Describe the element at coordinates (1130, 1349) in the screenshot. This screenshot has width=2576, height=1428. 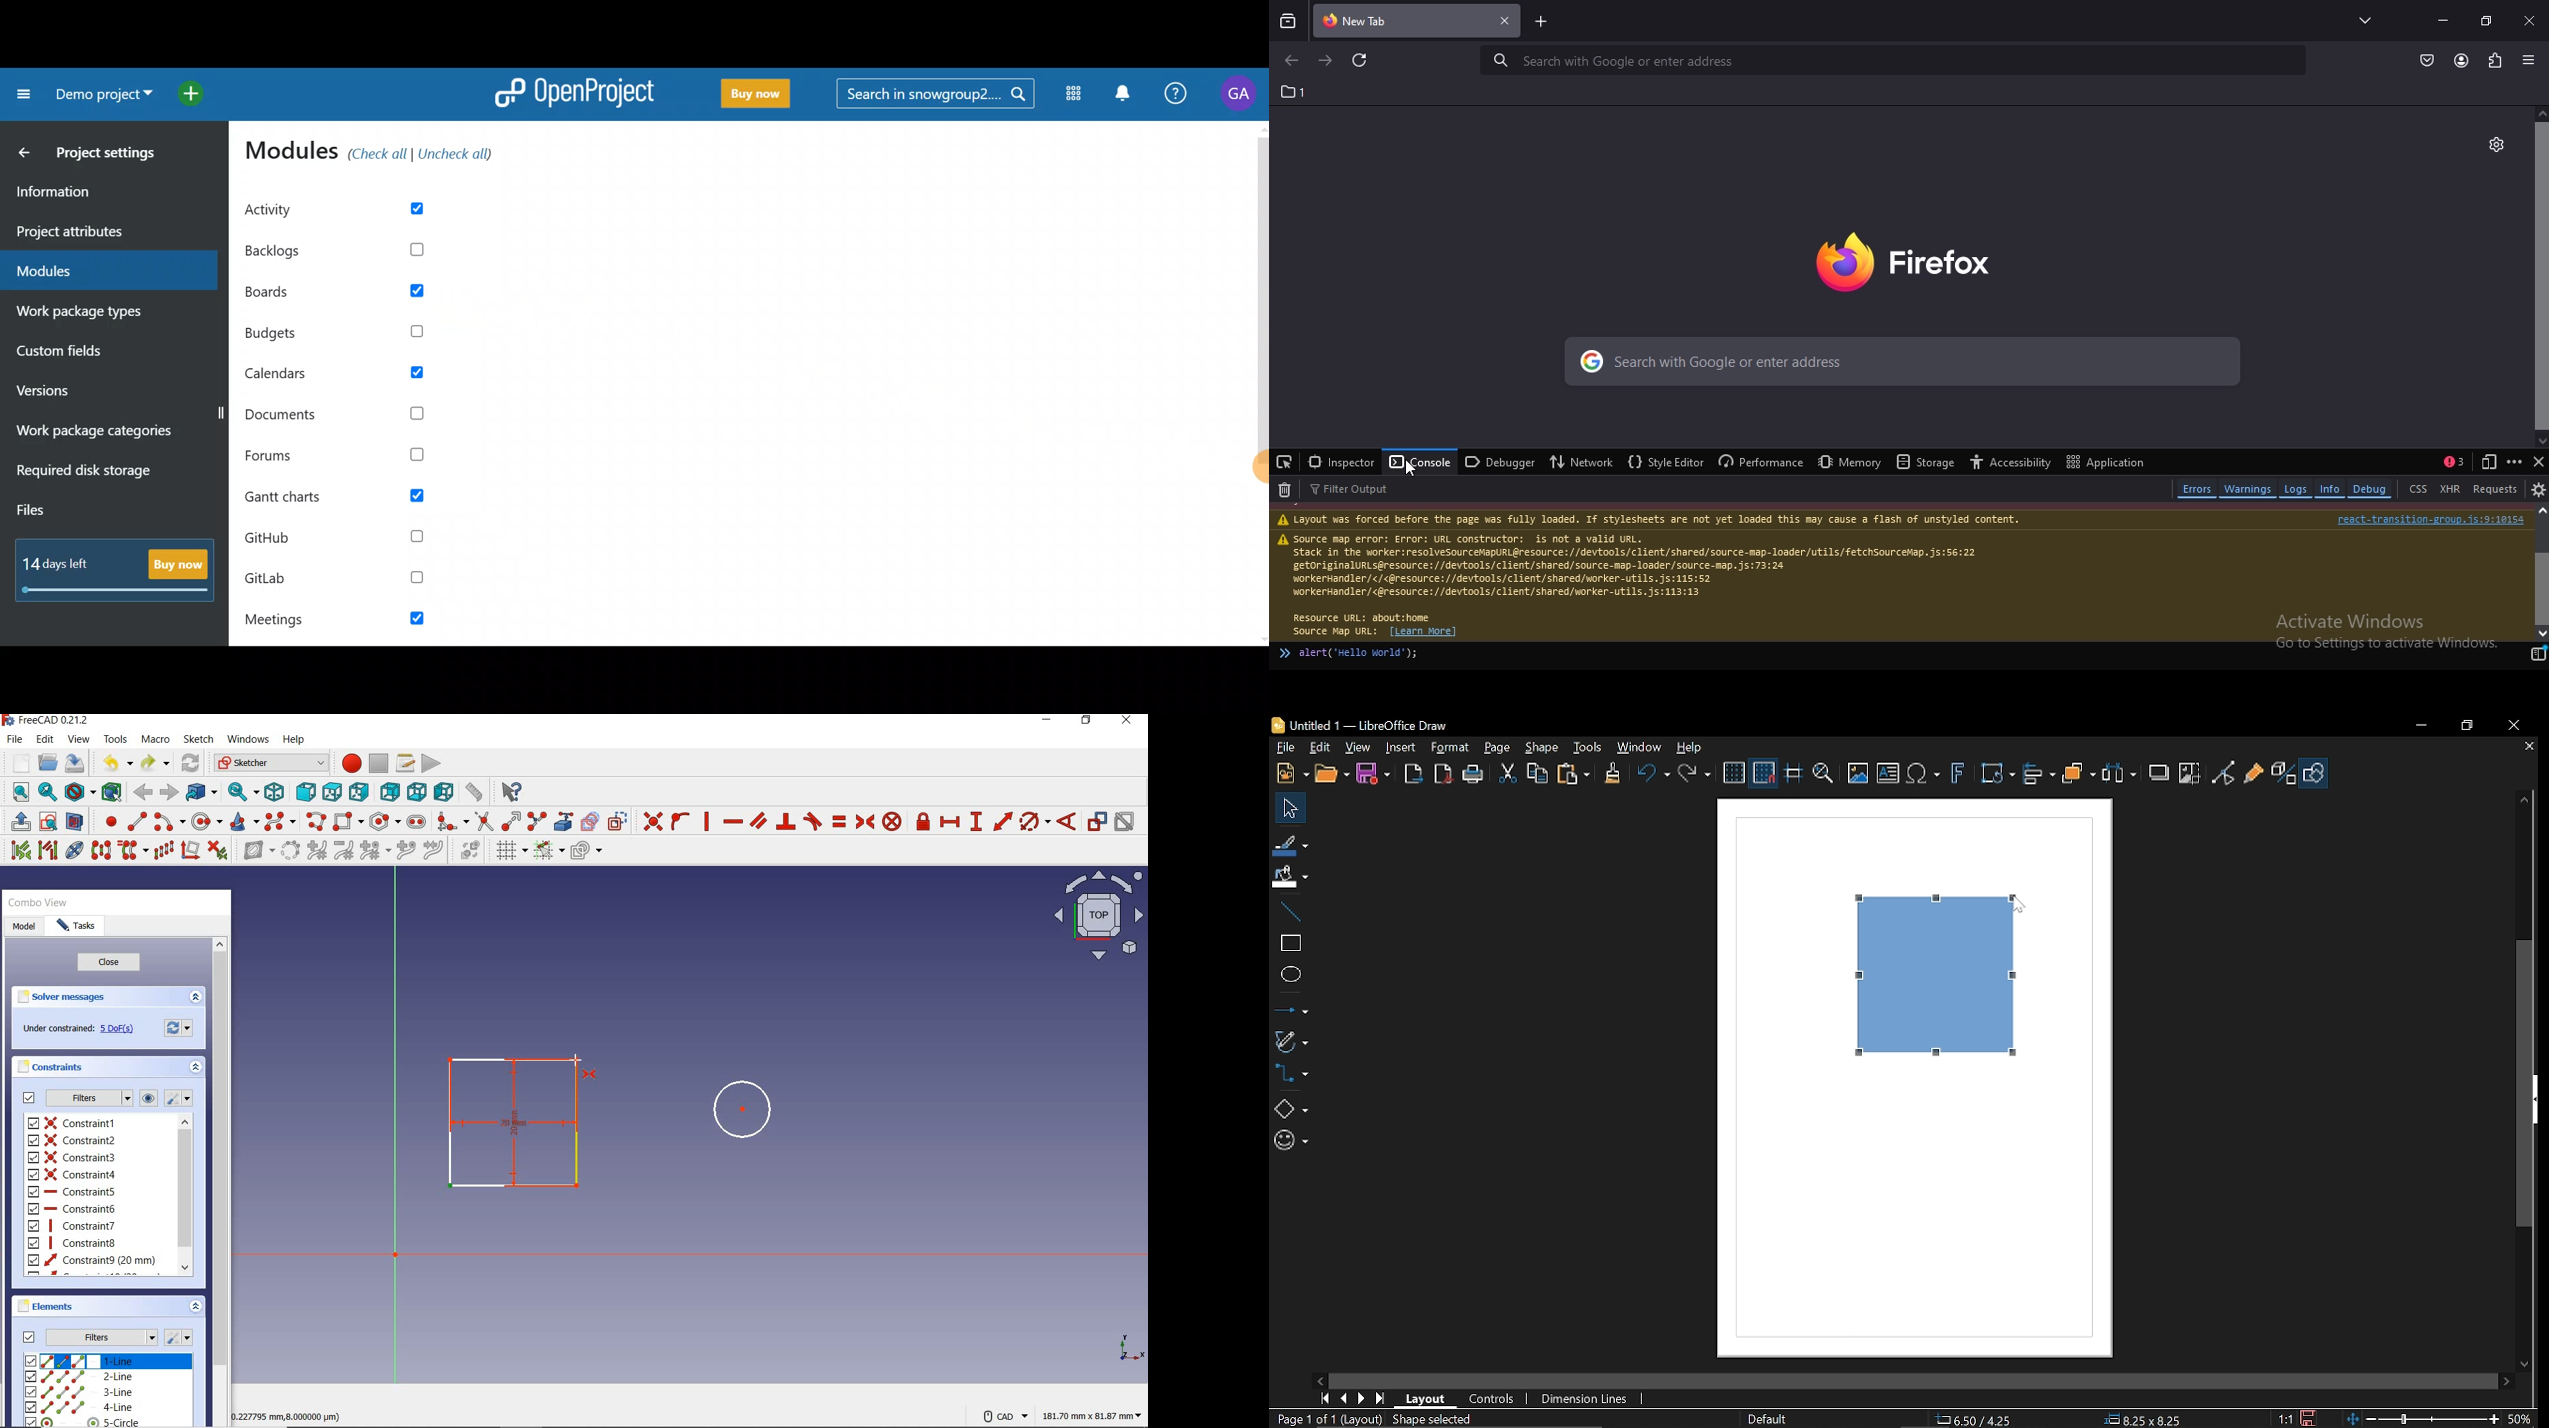
I see `xyz view` at that location.